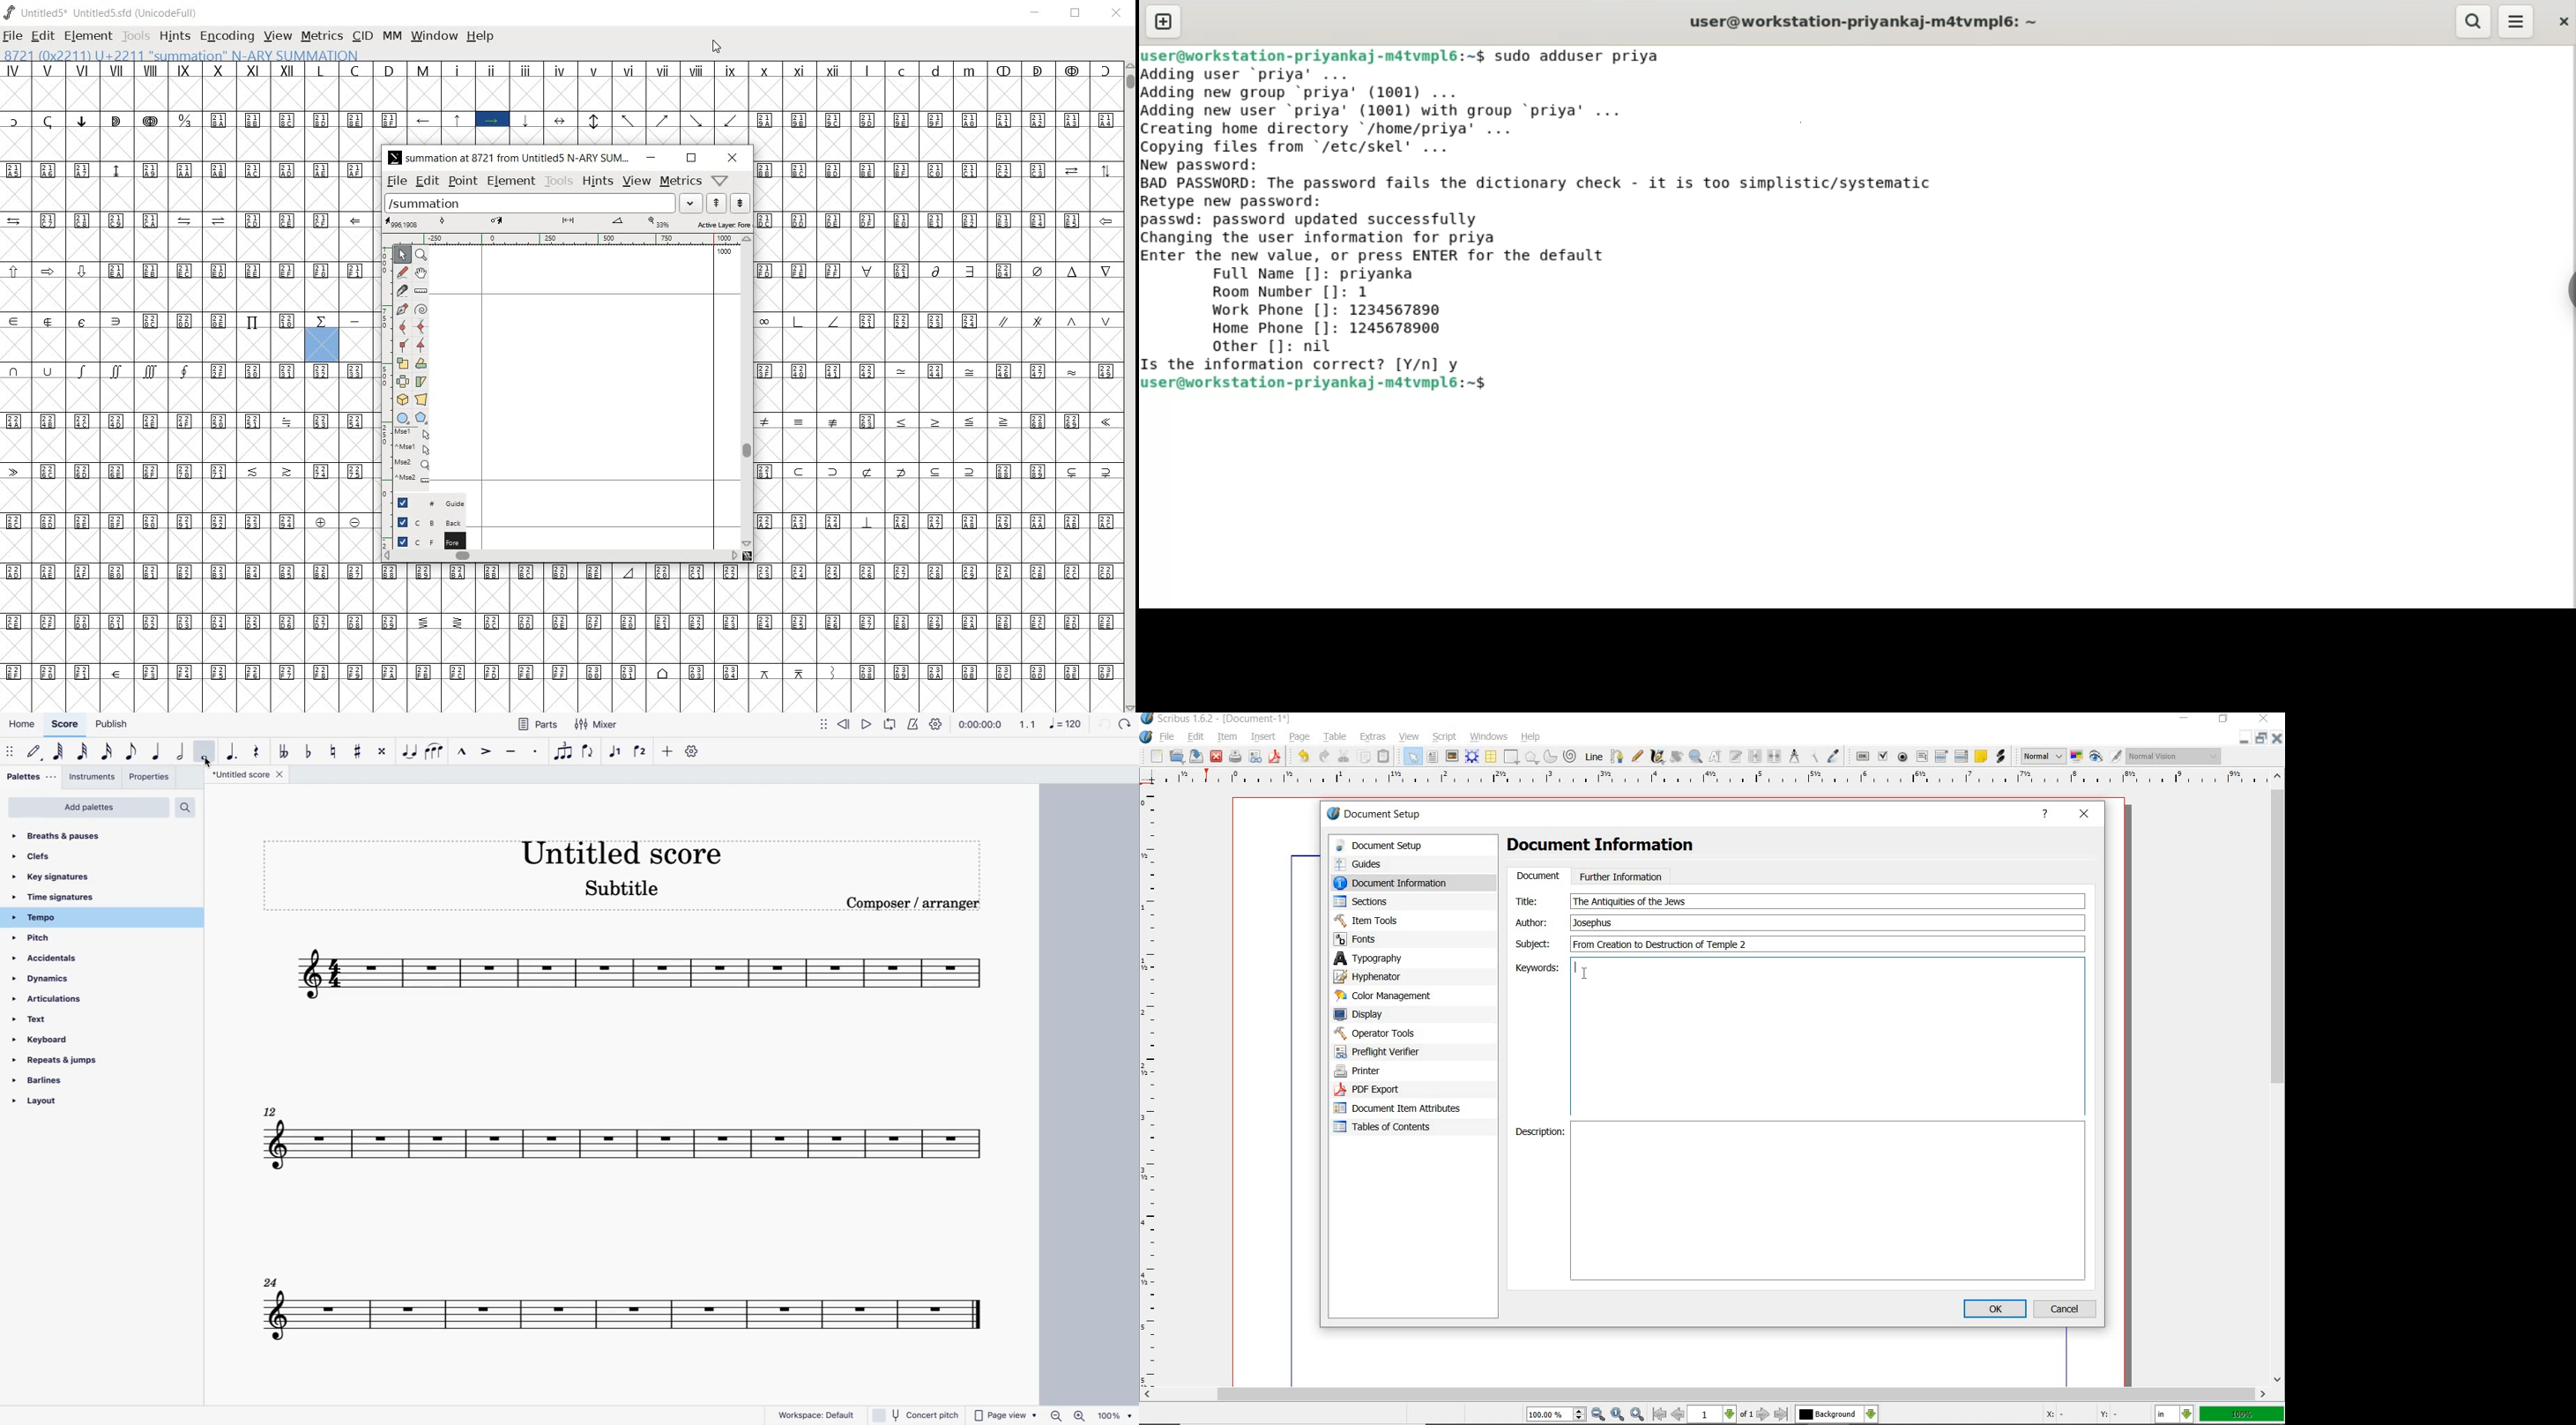 This screenshot has height=1428, width=2576. Describe the element at coordinates (181, 54) in the screenshot. I see `8721 (0X2211) U+2211 "summation" N-ARY SUMMATION` at that location.